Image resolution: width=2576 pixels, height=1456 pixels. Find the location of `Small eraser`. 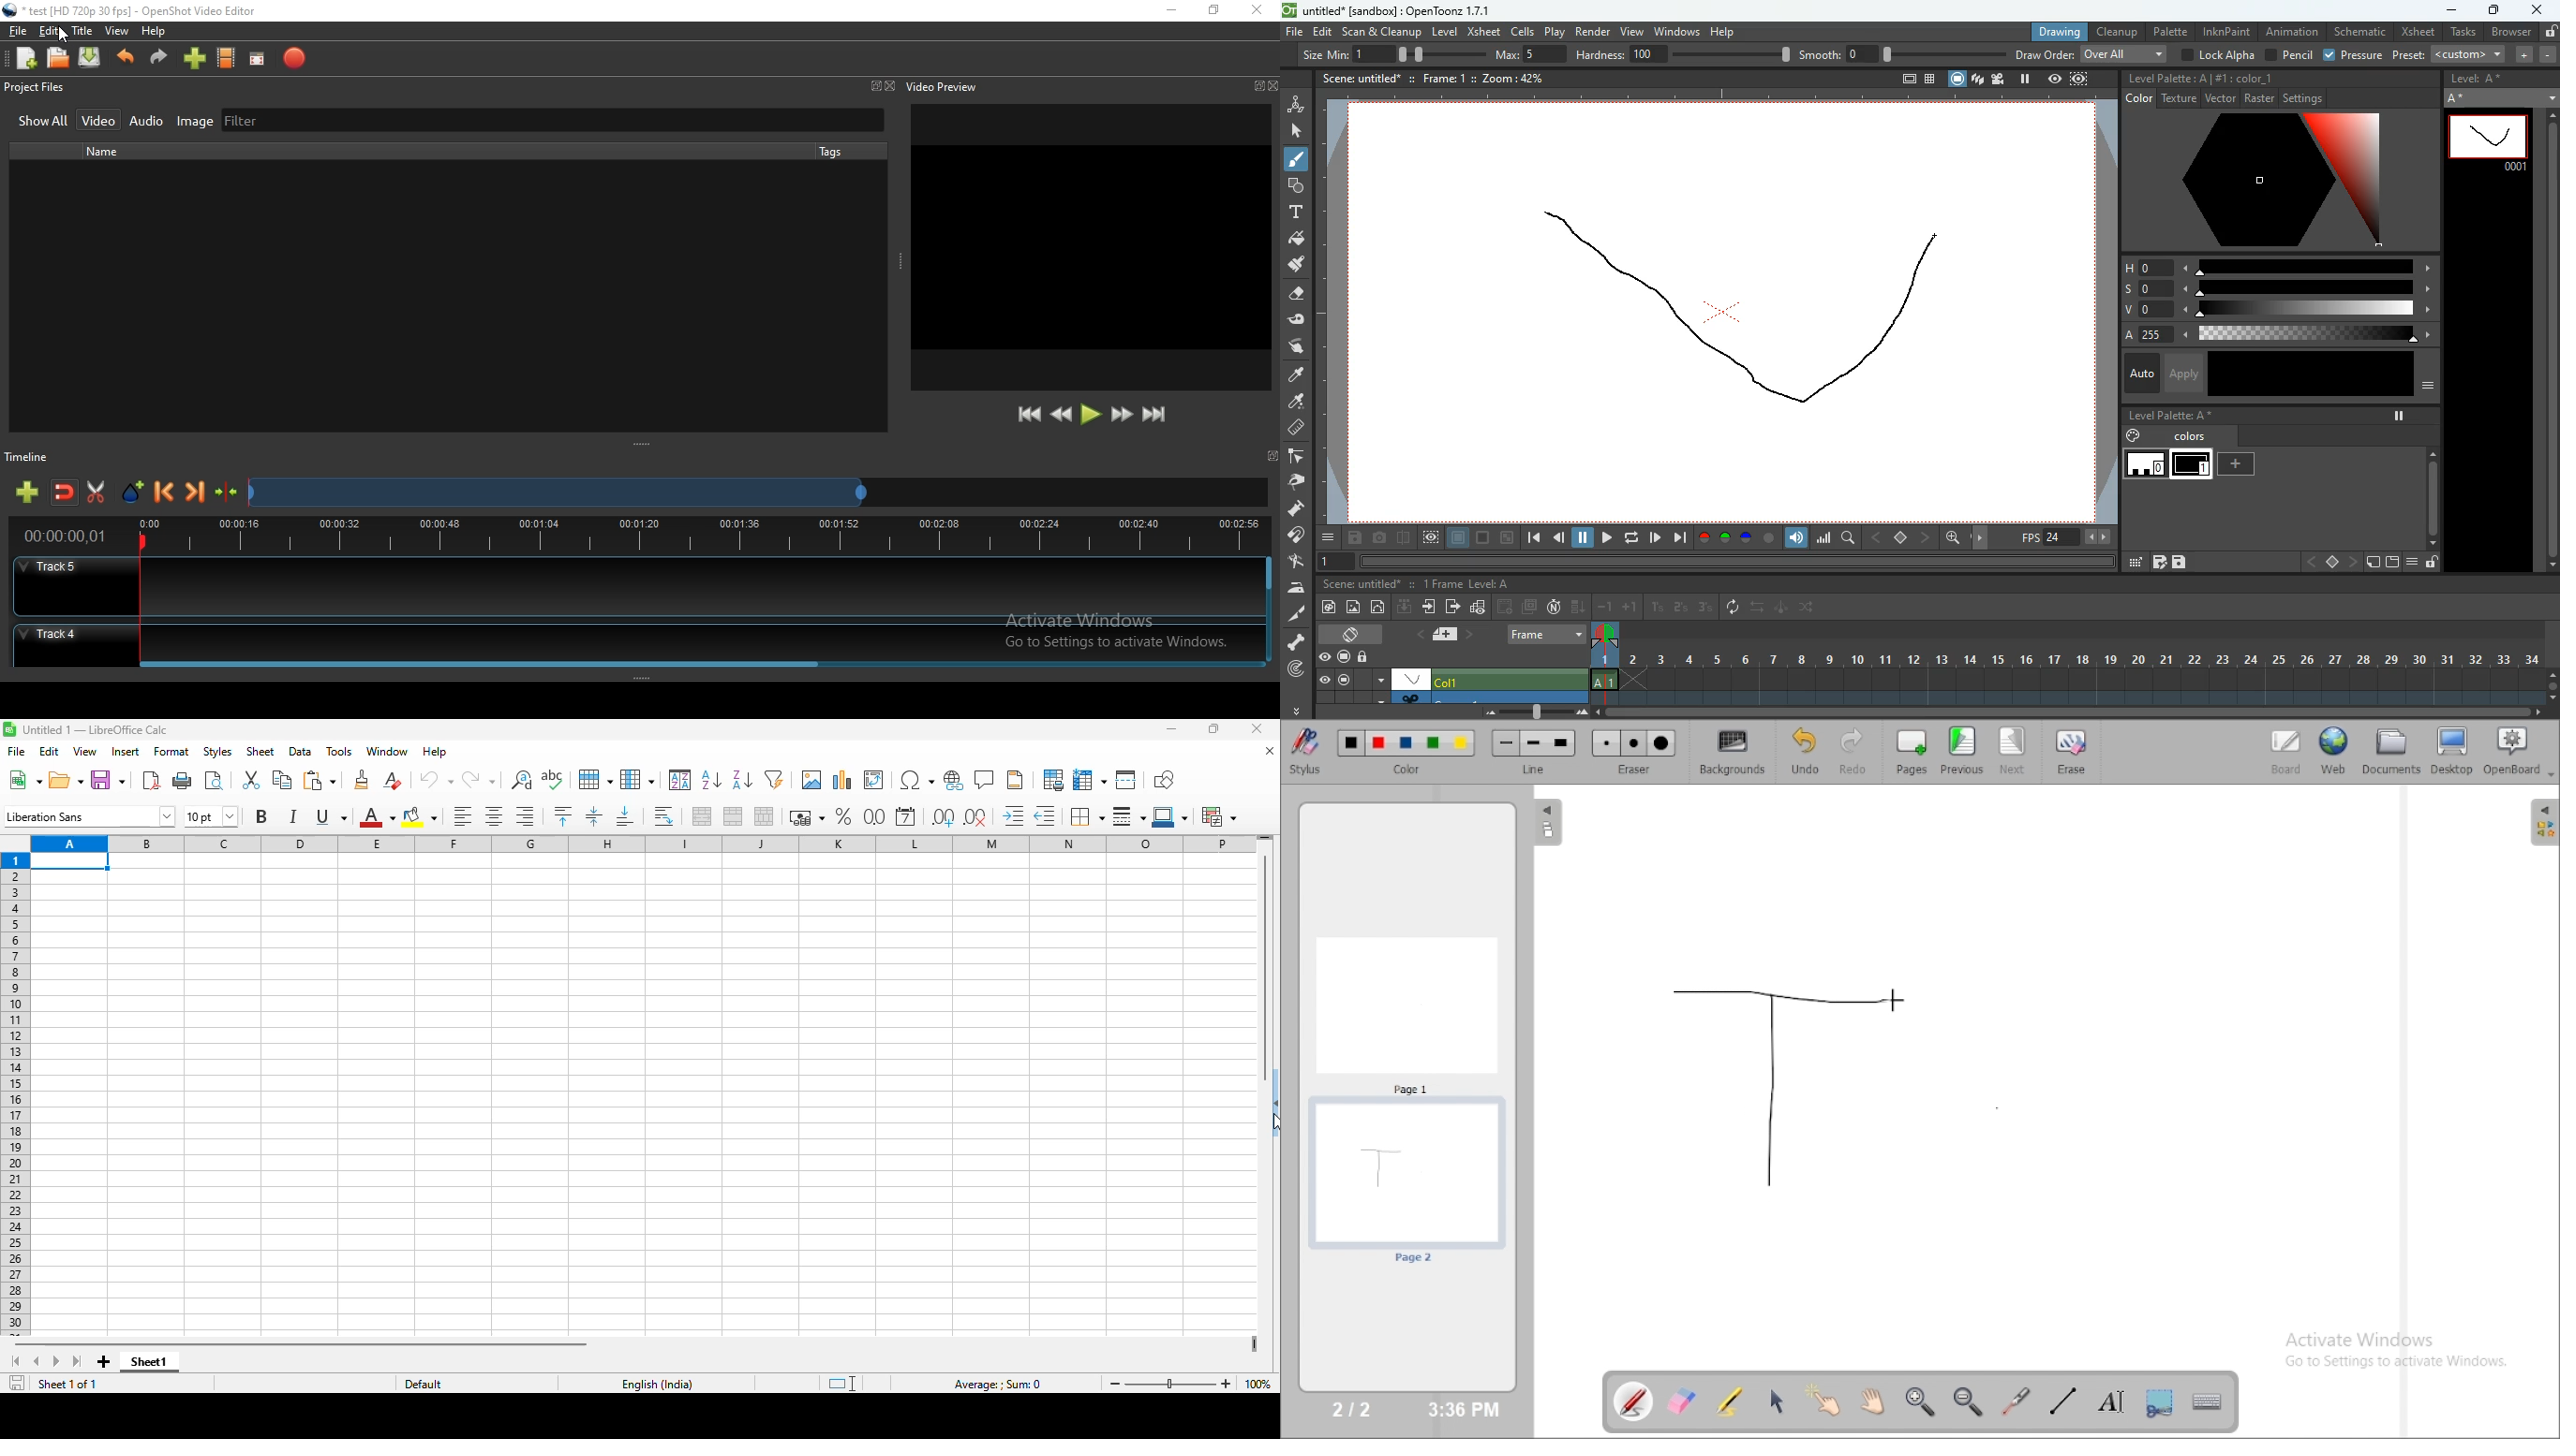

Small eraser is located at coordinates (1606, 744).